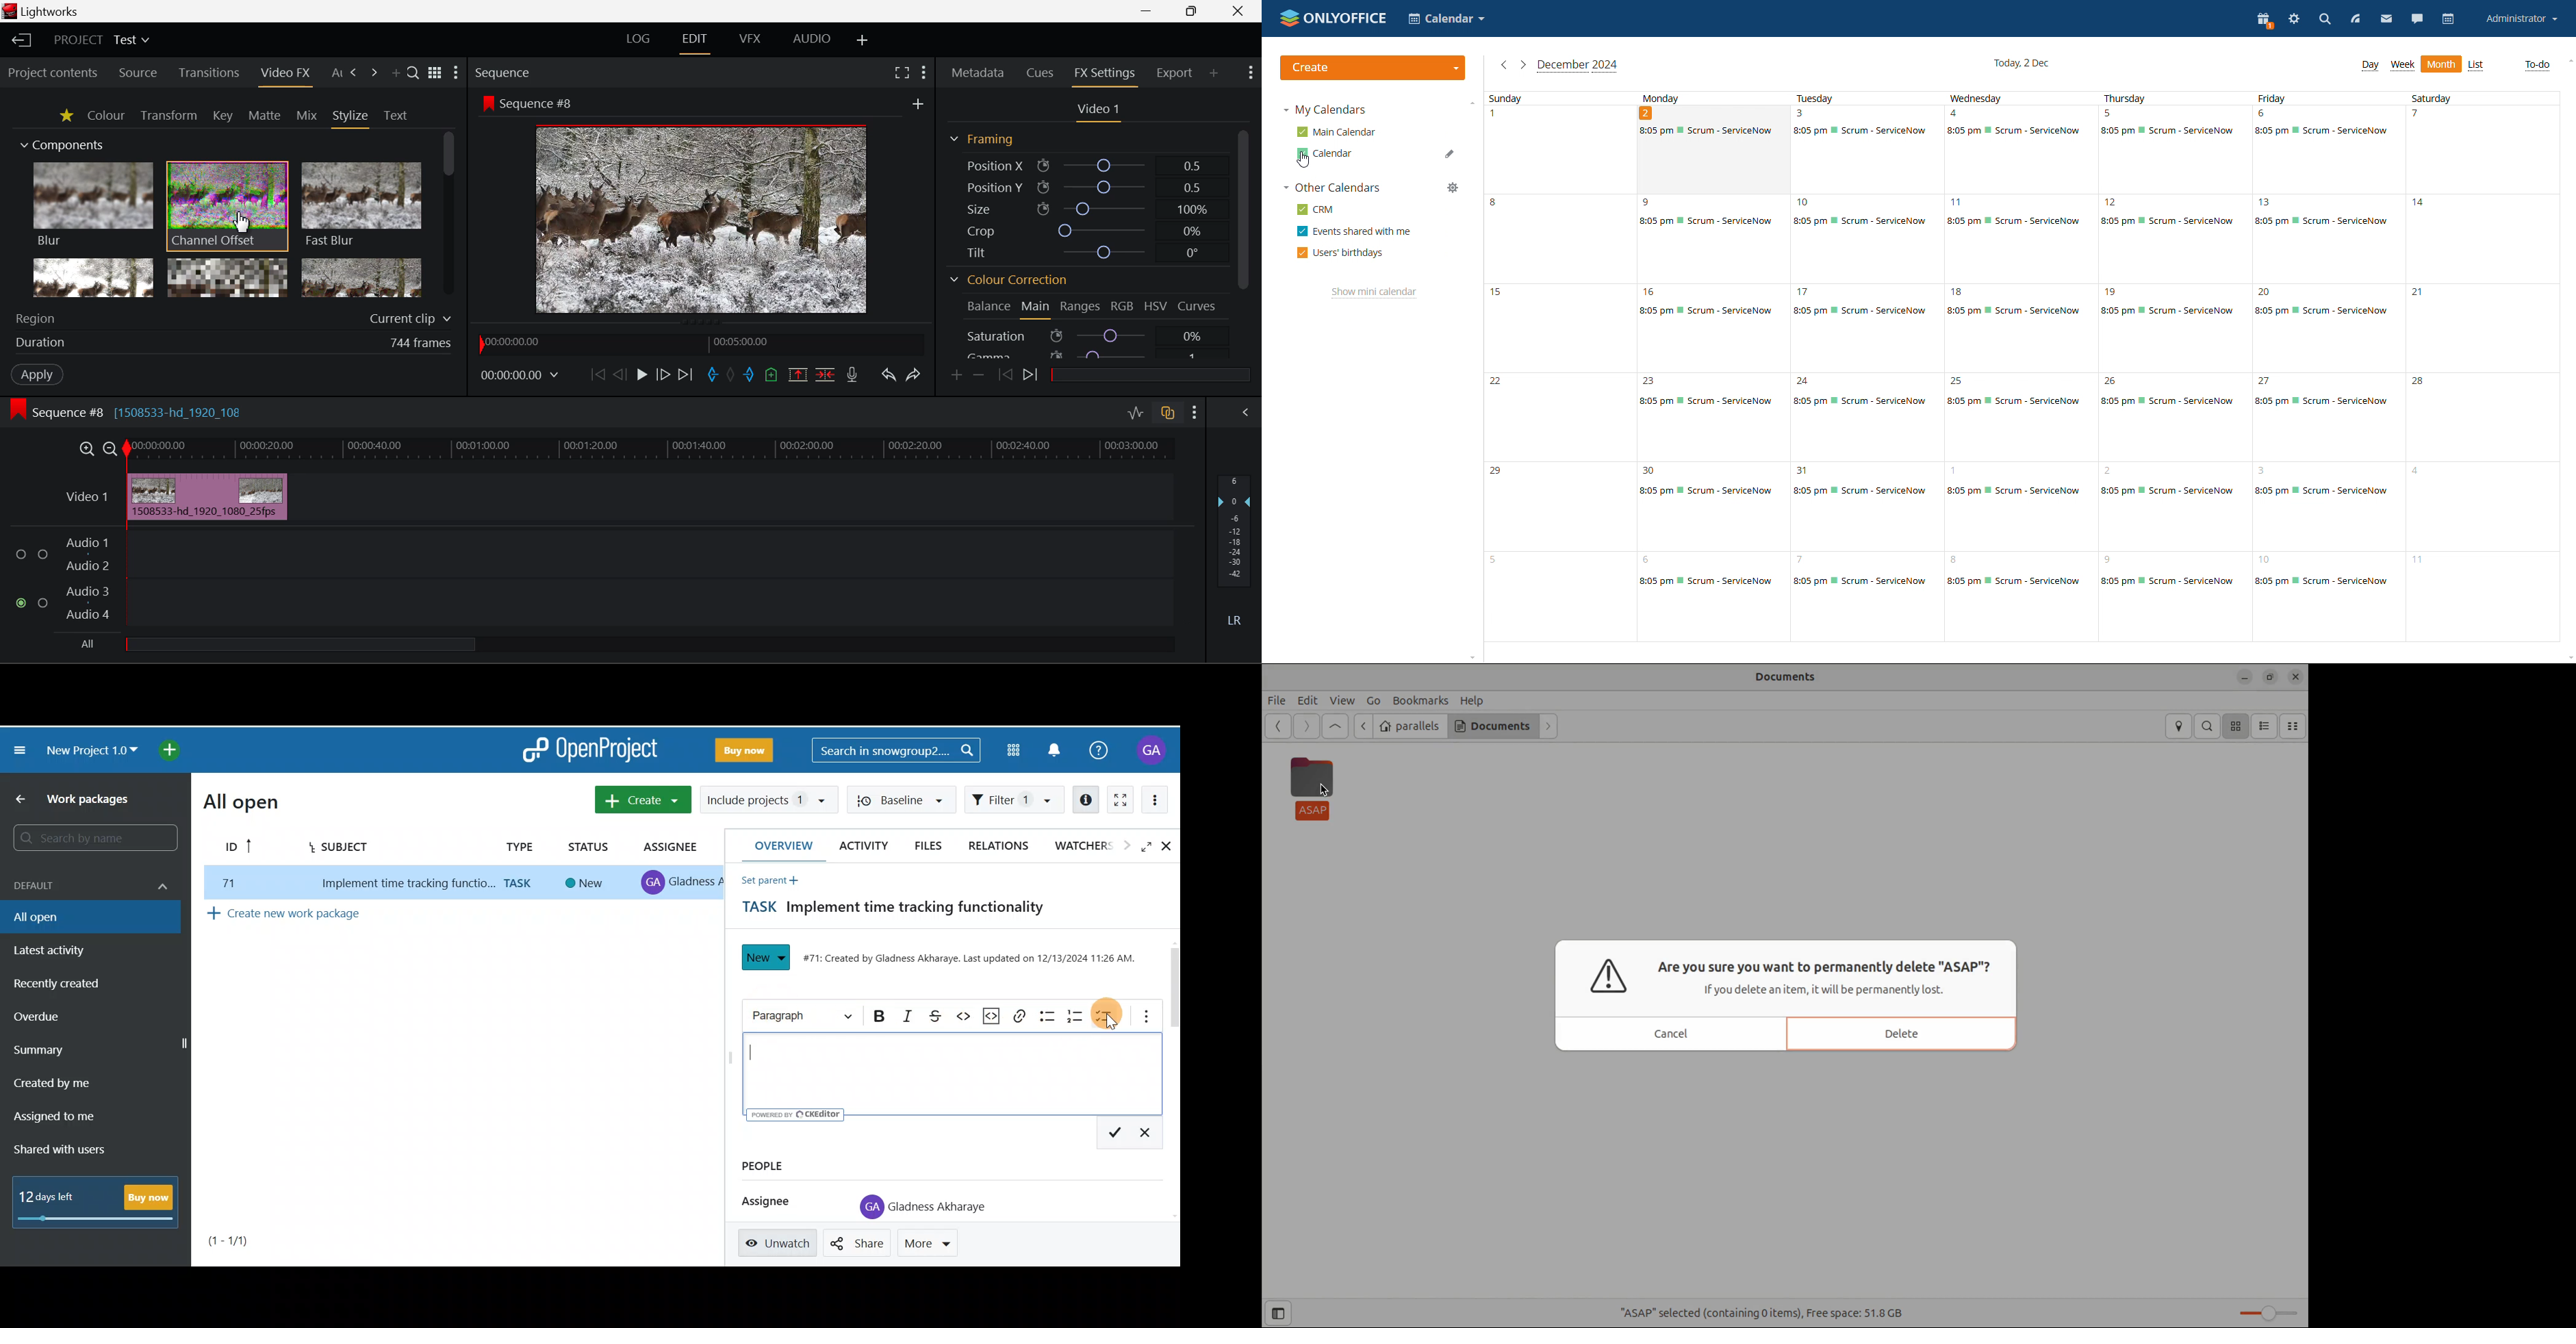 Image resolution: width=2576 pixels, height=1344 pixels. I want to click on If you delete an item, it will be permanently lost., so click(1830, 991).